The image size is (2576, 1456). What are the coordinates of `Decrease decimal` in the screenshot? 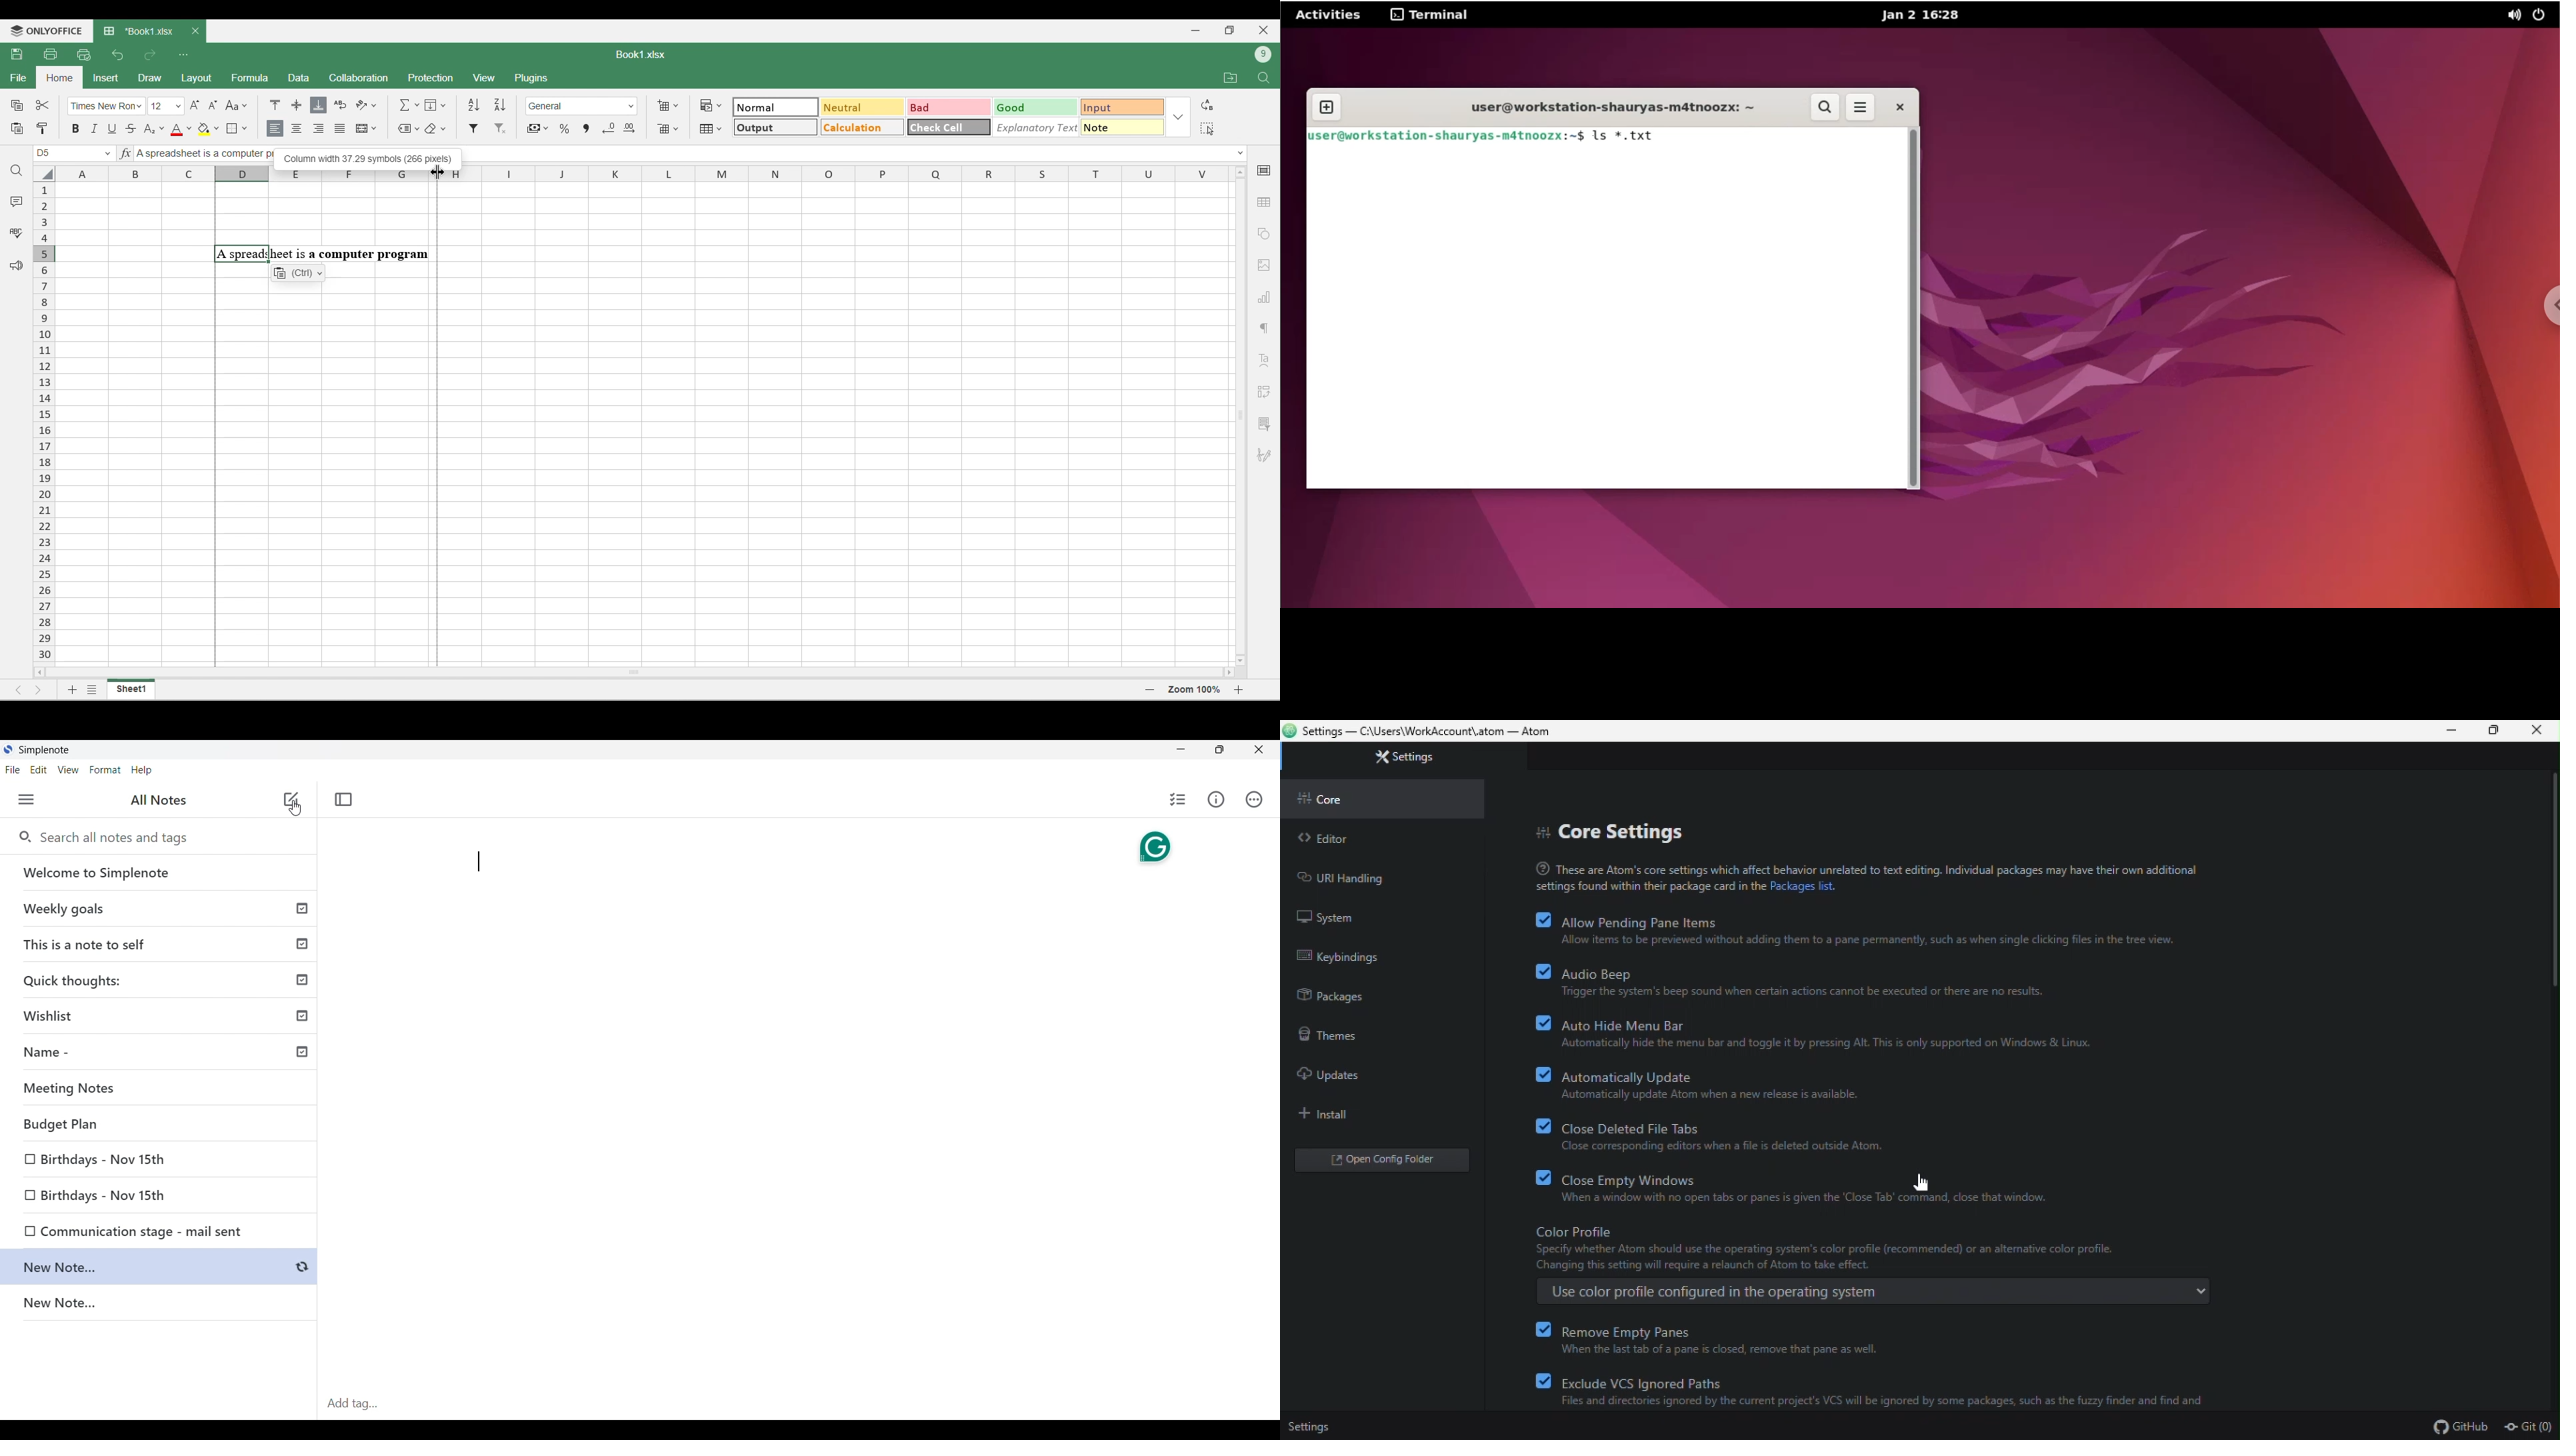 It's located at (609, 128).